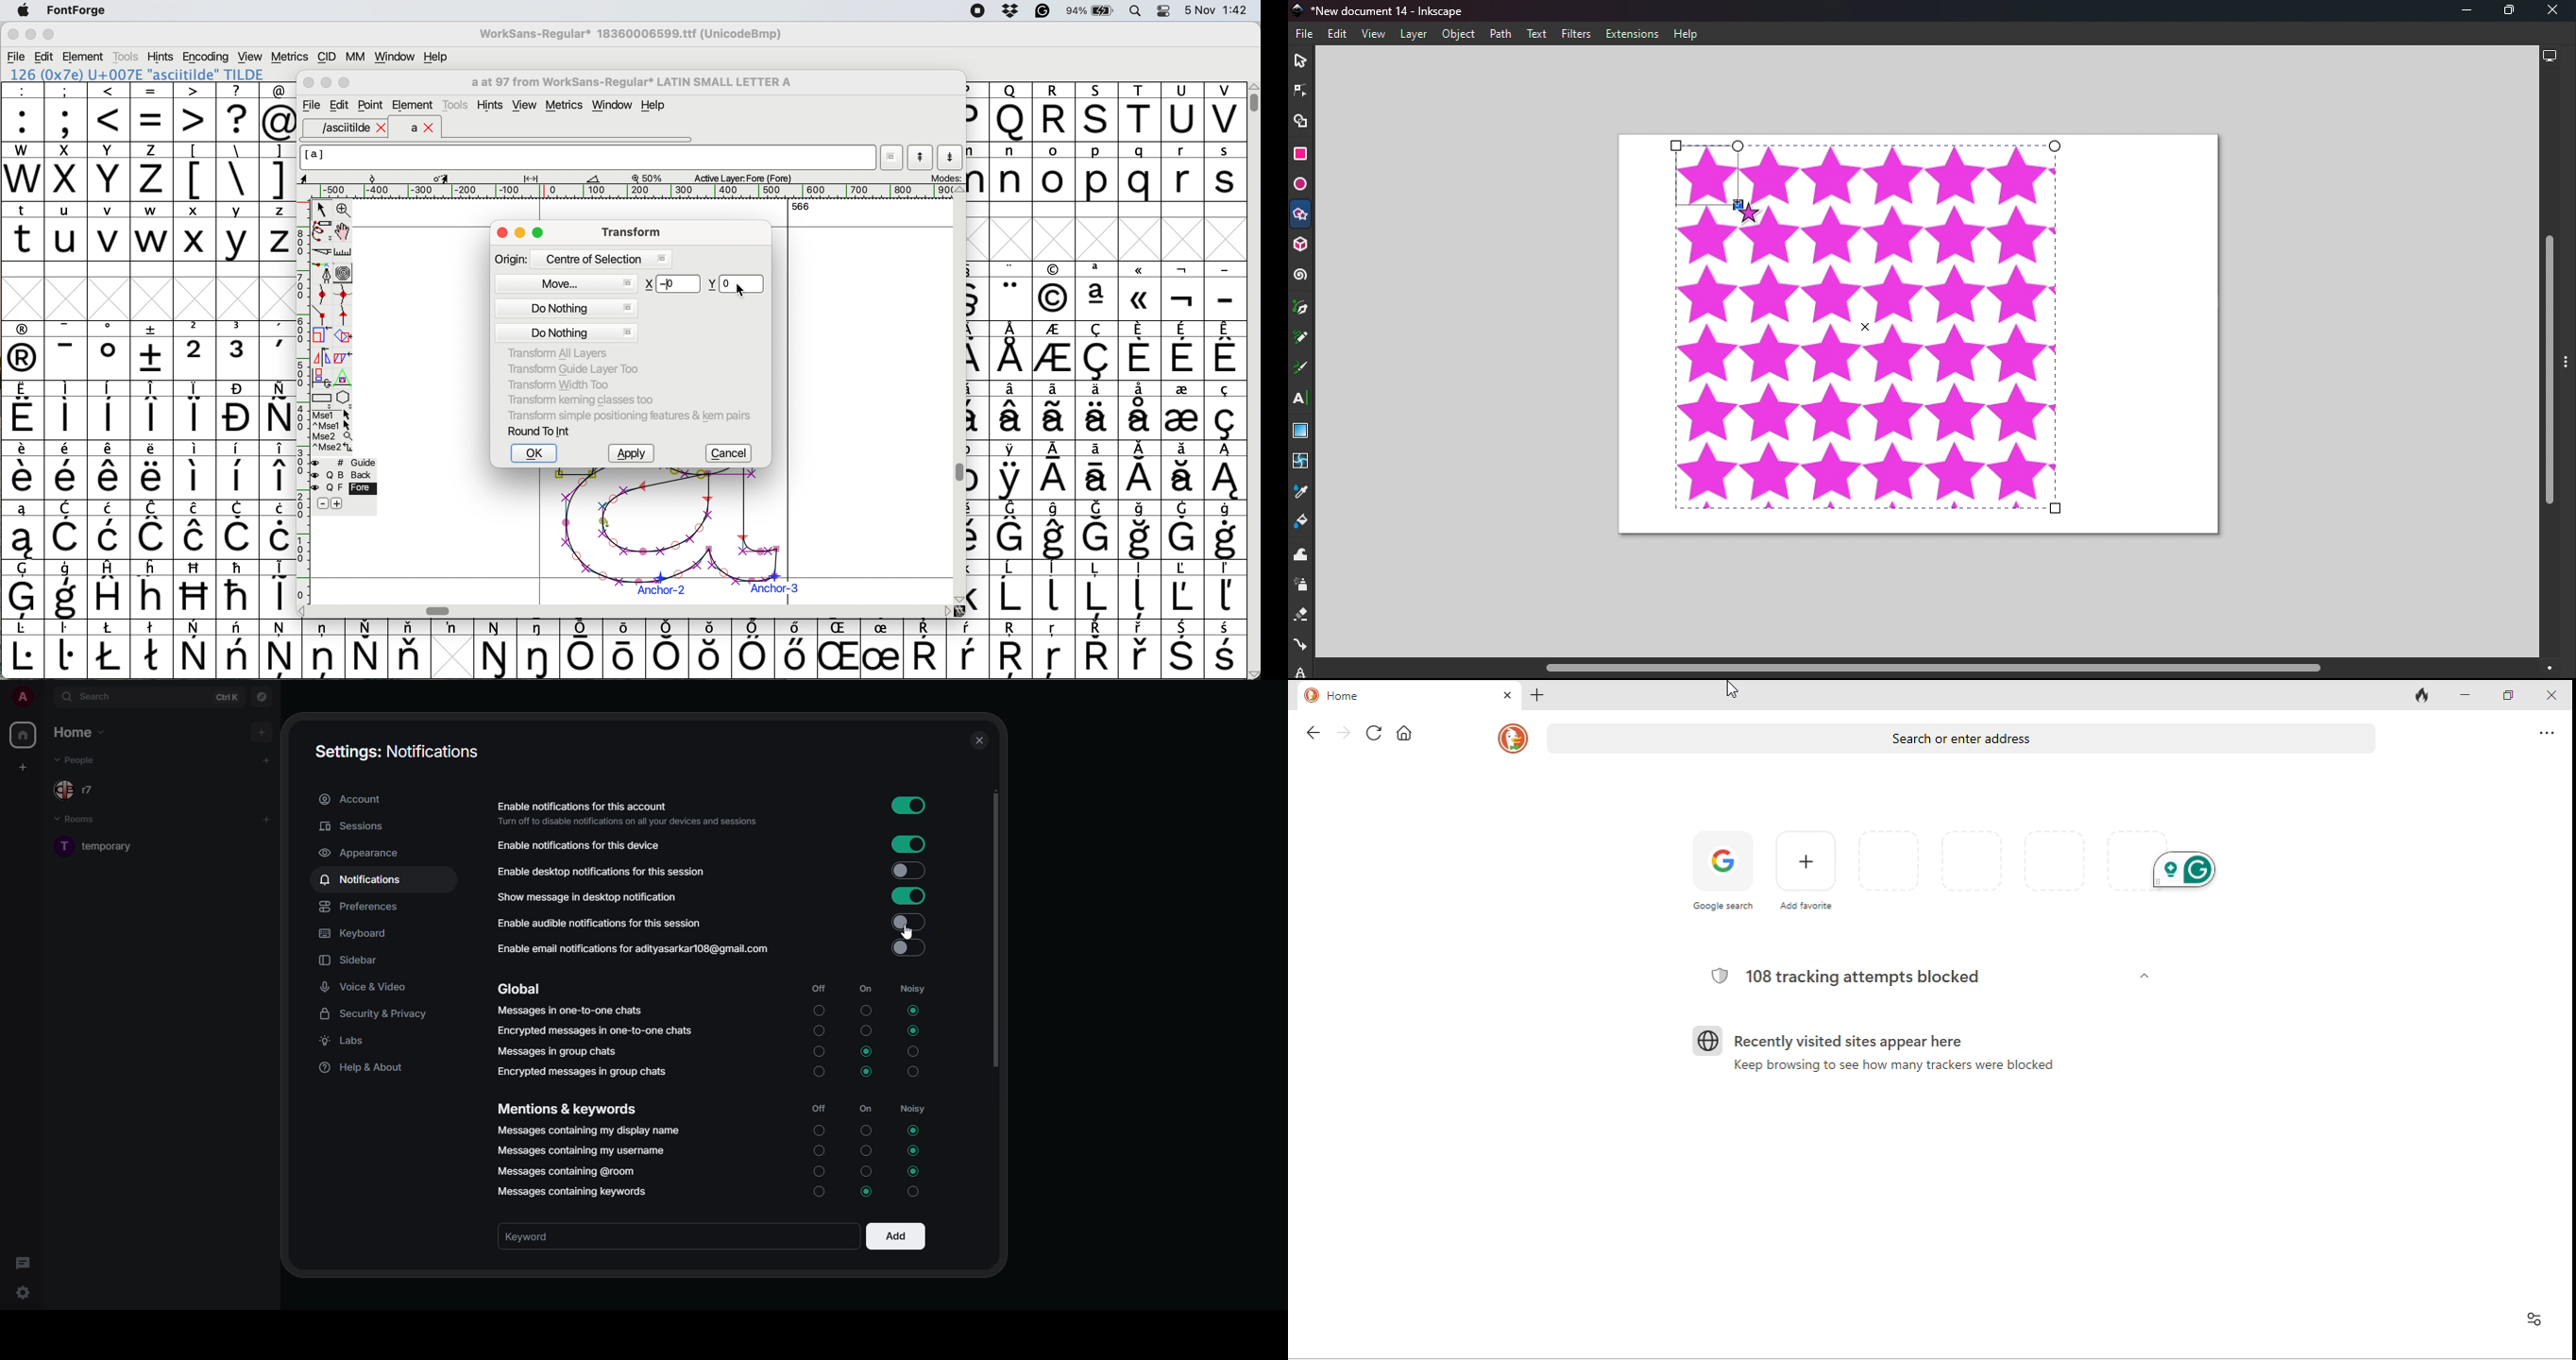 This screenshot has height=1372, width=2576. What do you see at coordinates (1300, 620) in the screenshot?
I see `Eraser tool` at bounding box center [1300, 620].